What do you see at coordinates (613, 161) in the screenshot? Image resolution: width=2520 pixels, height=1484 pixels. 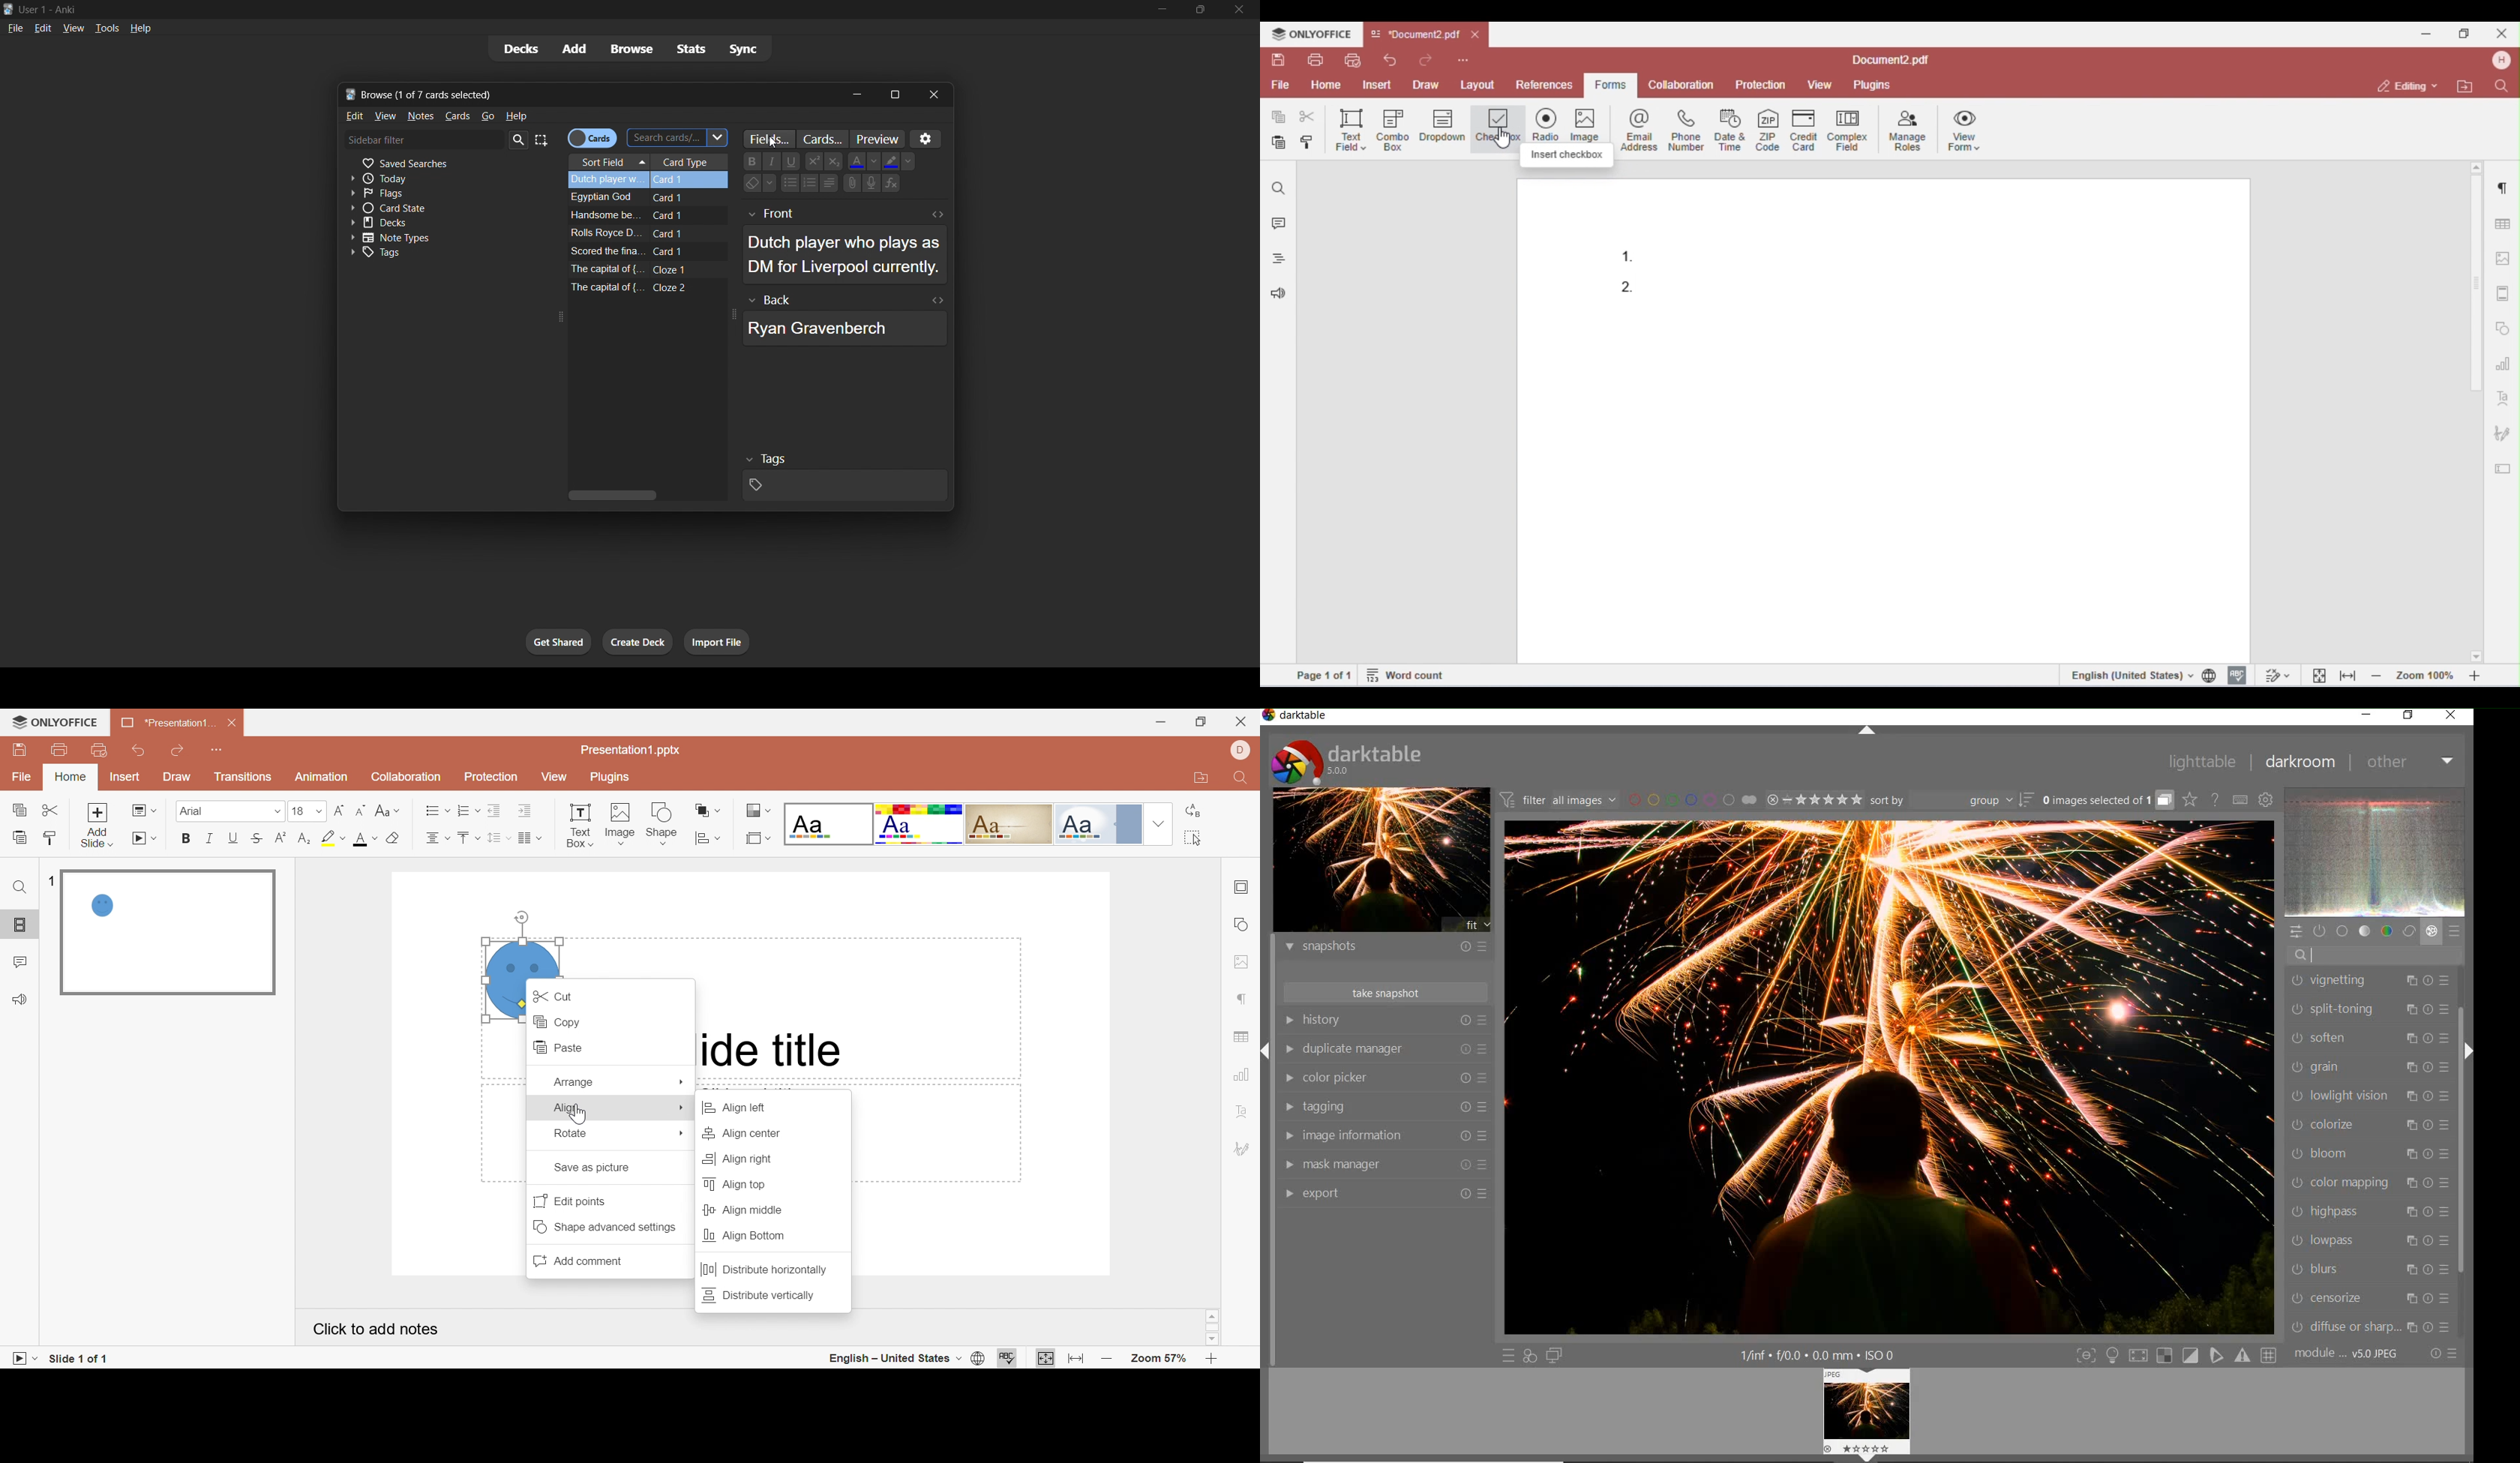 I see `sort field column` at bounding box center [613, 161].